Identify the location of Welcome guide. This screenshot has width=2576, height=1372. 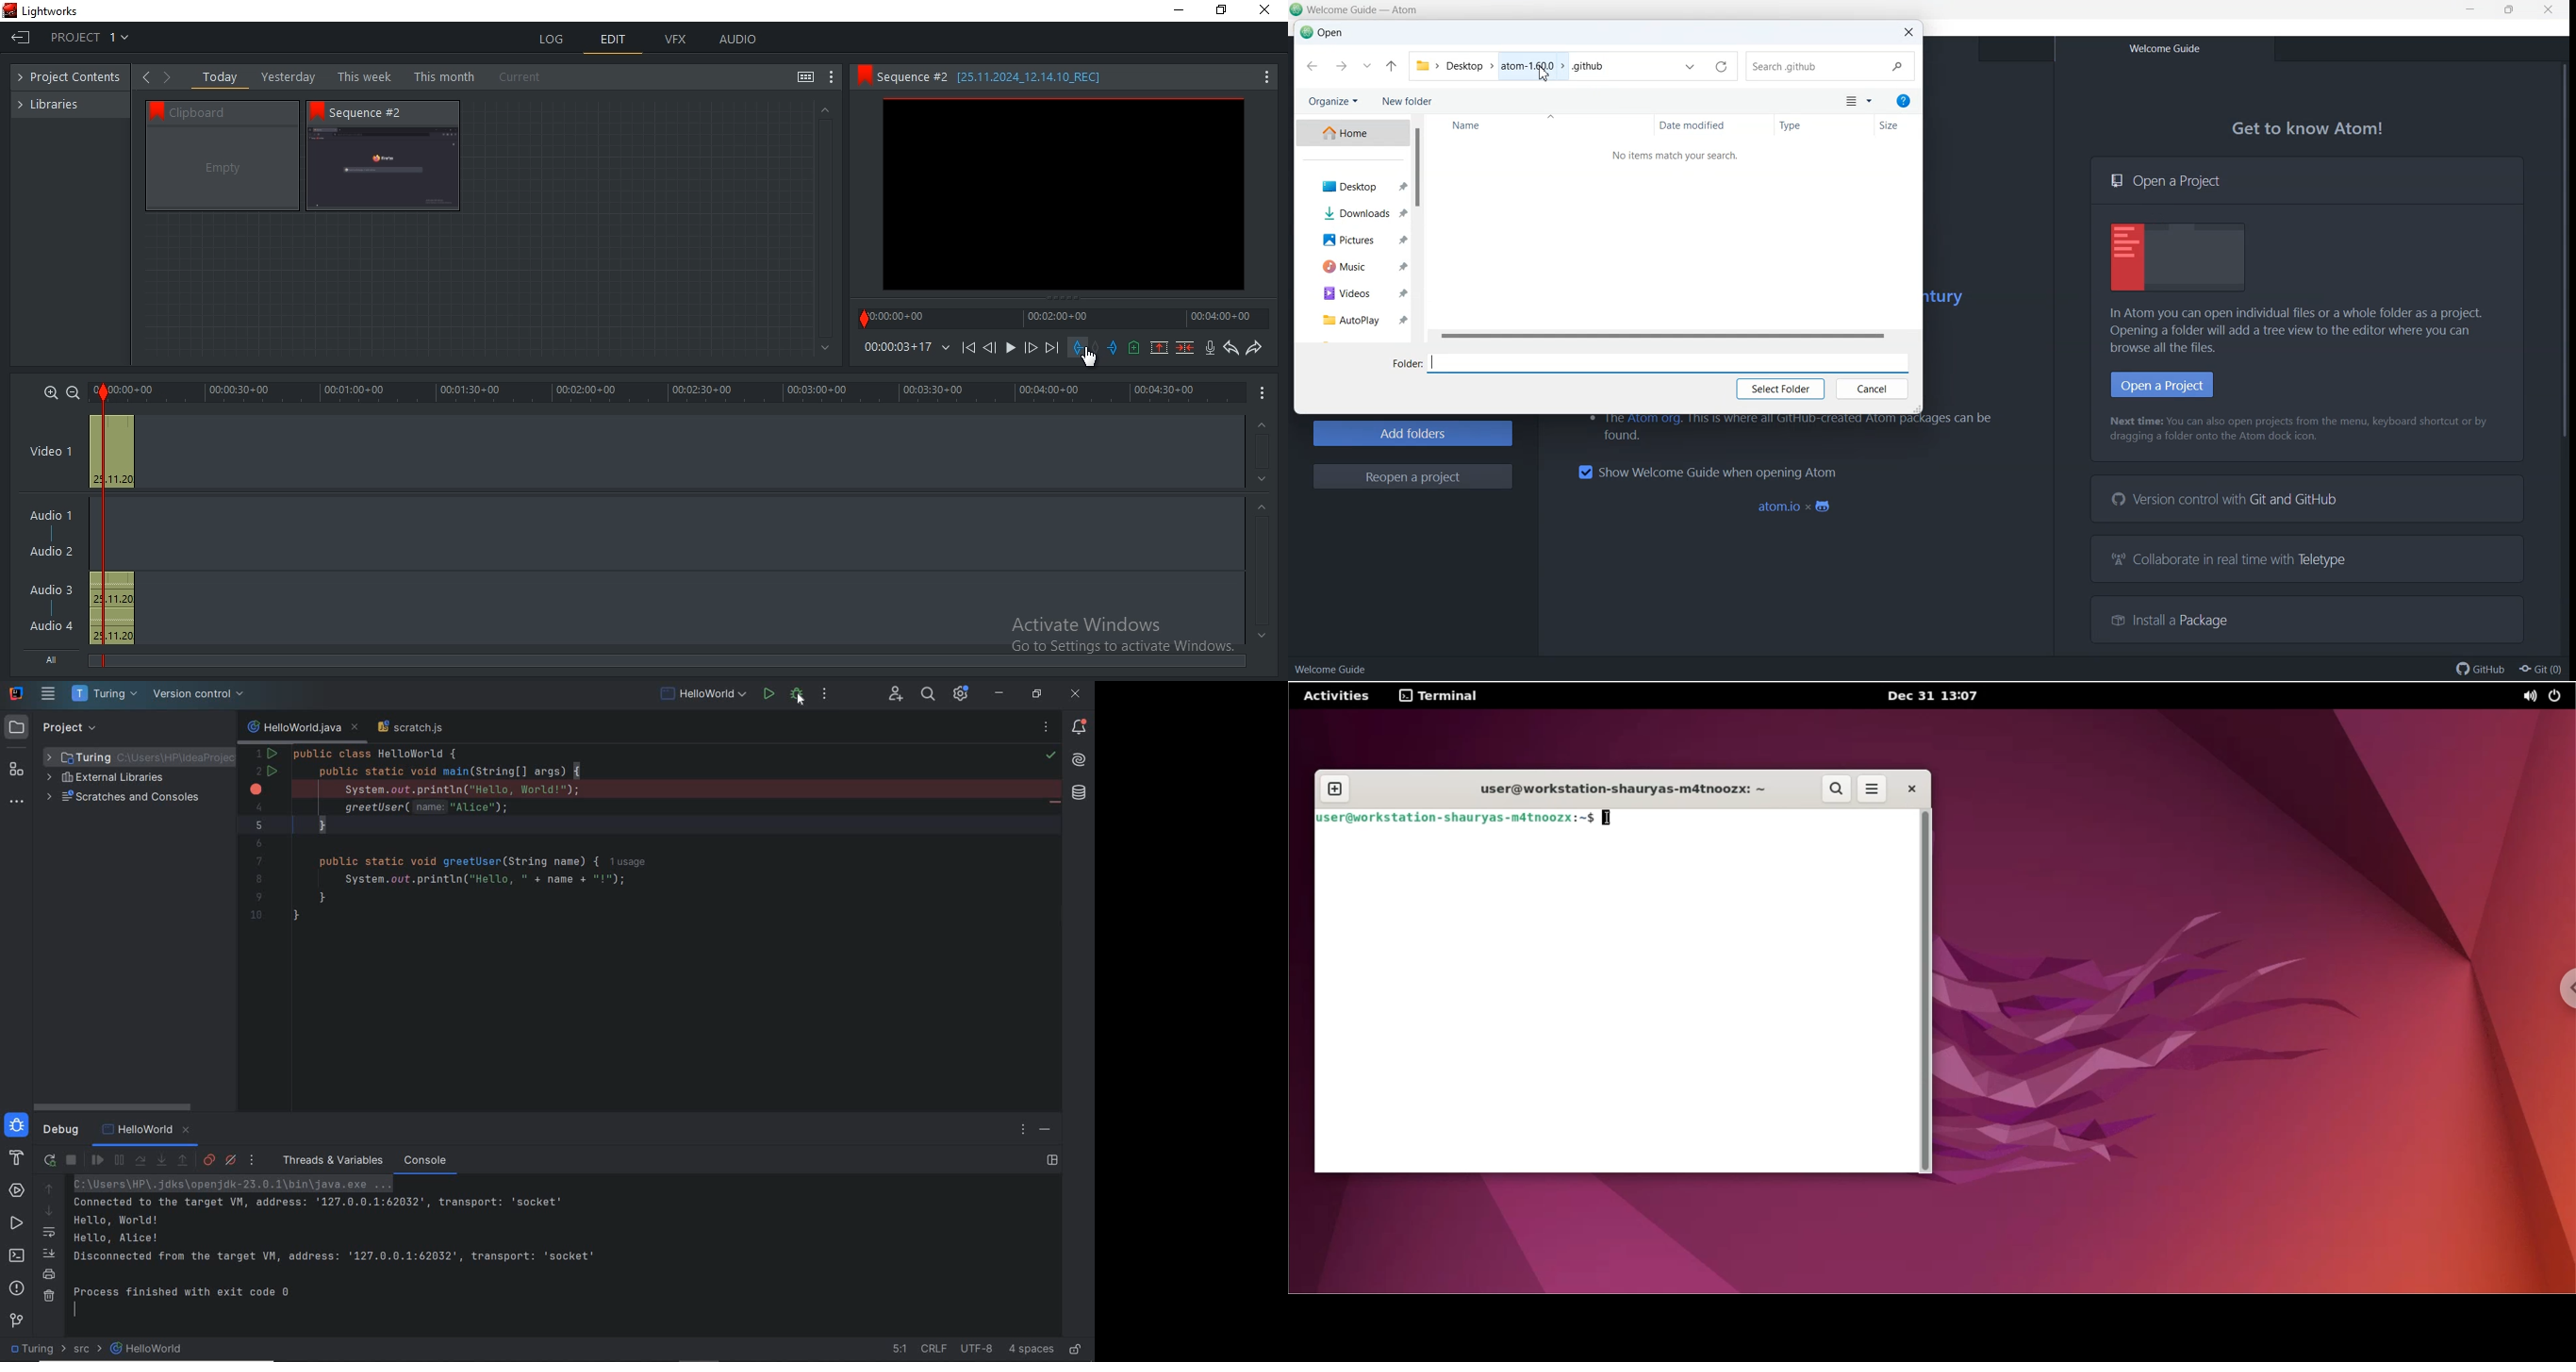
(1331, 669).